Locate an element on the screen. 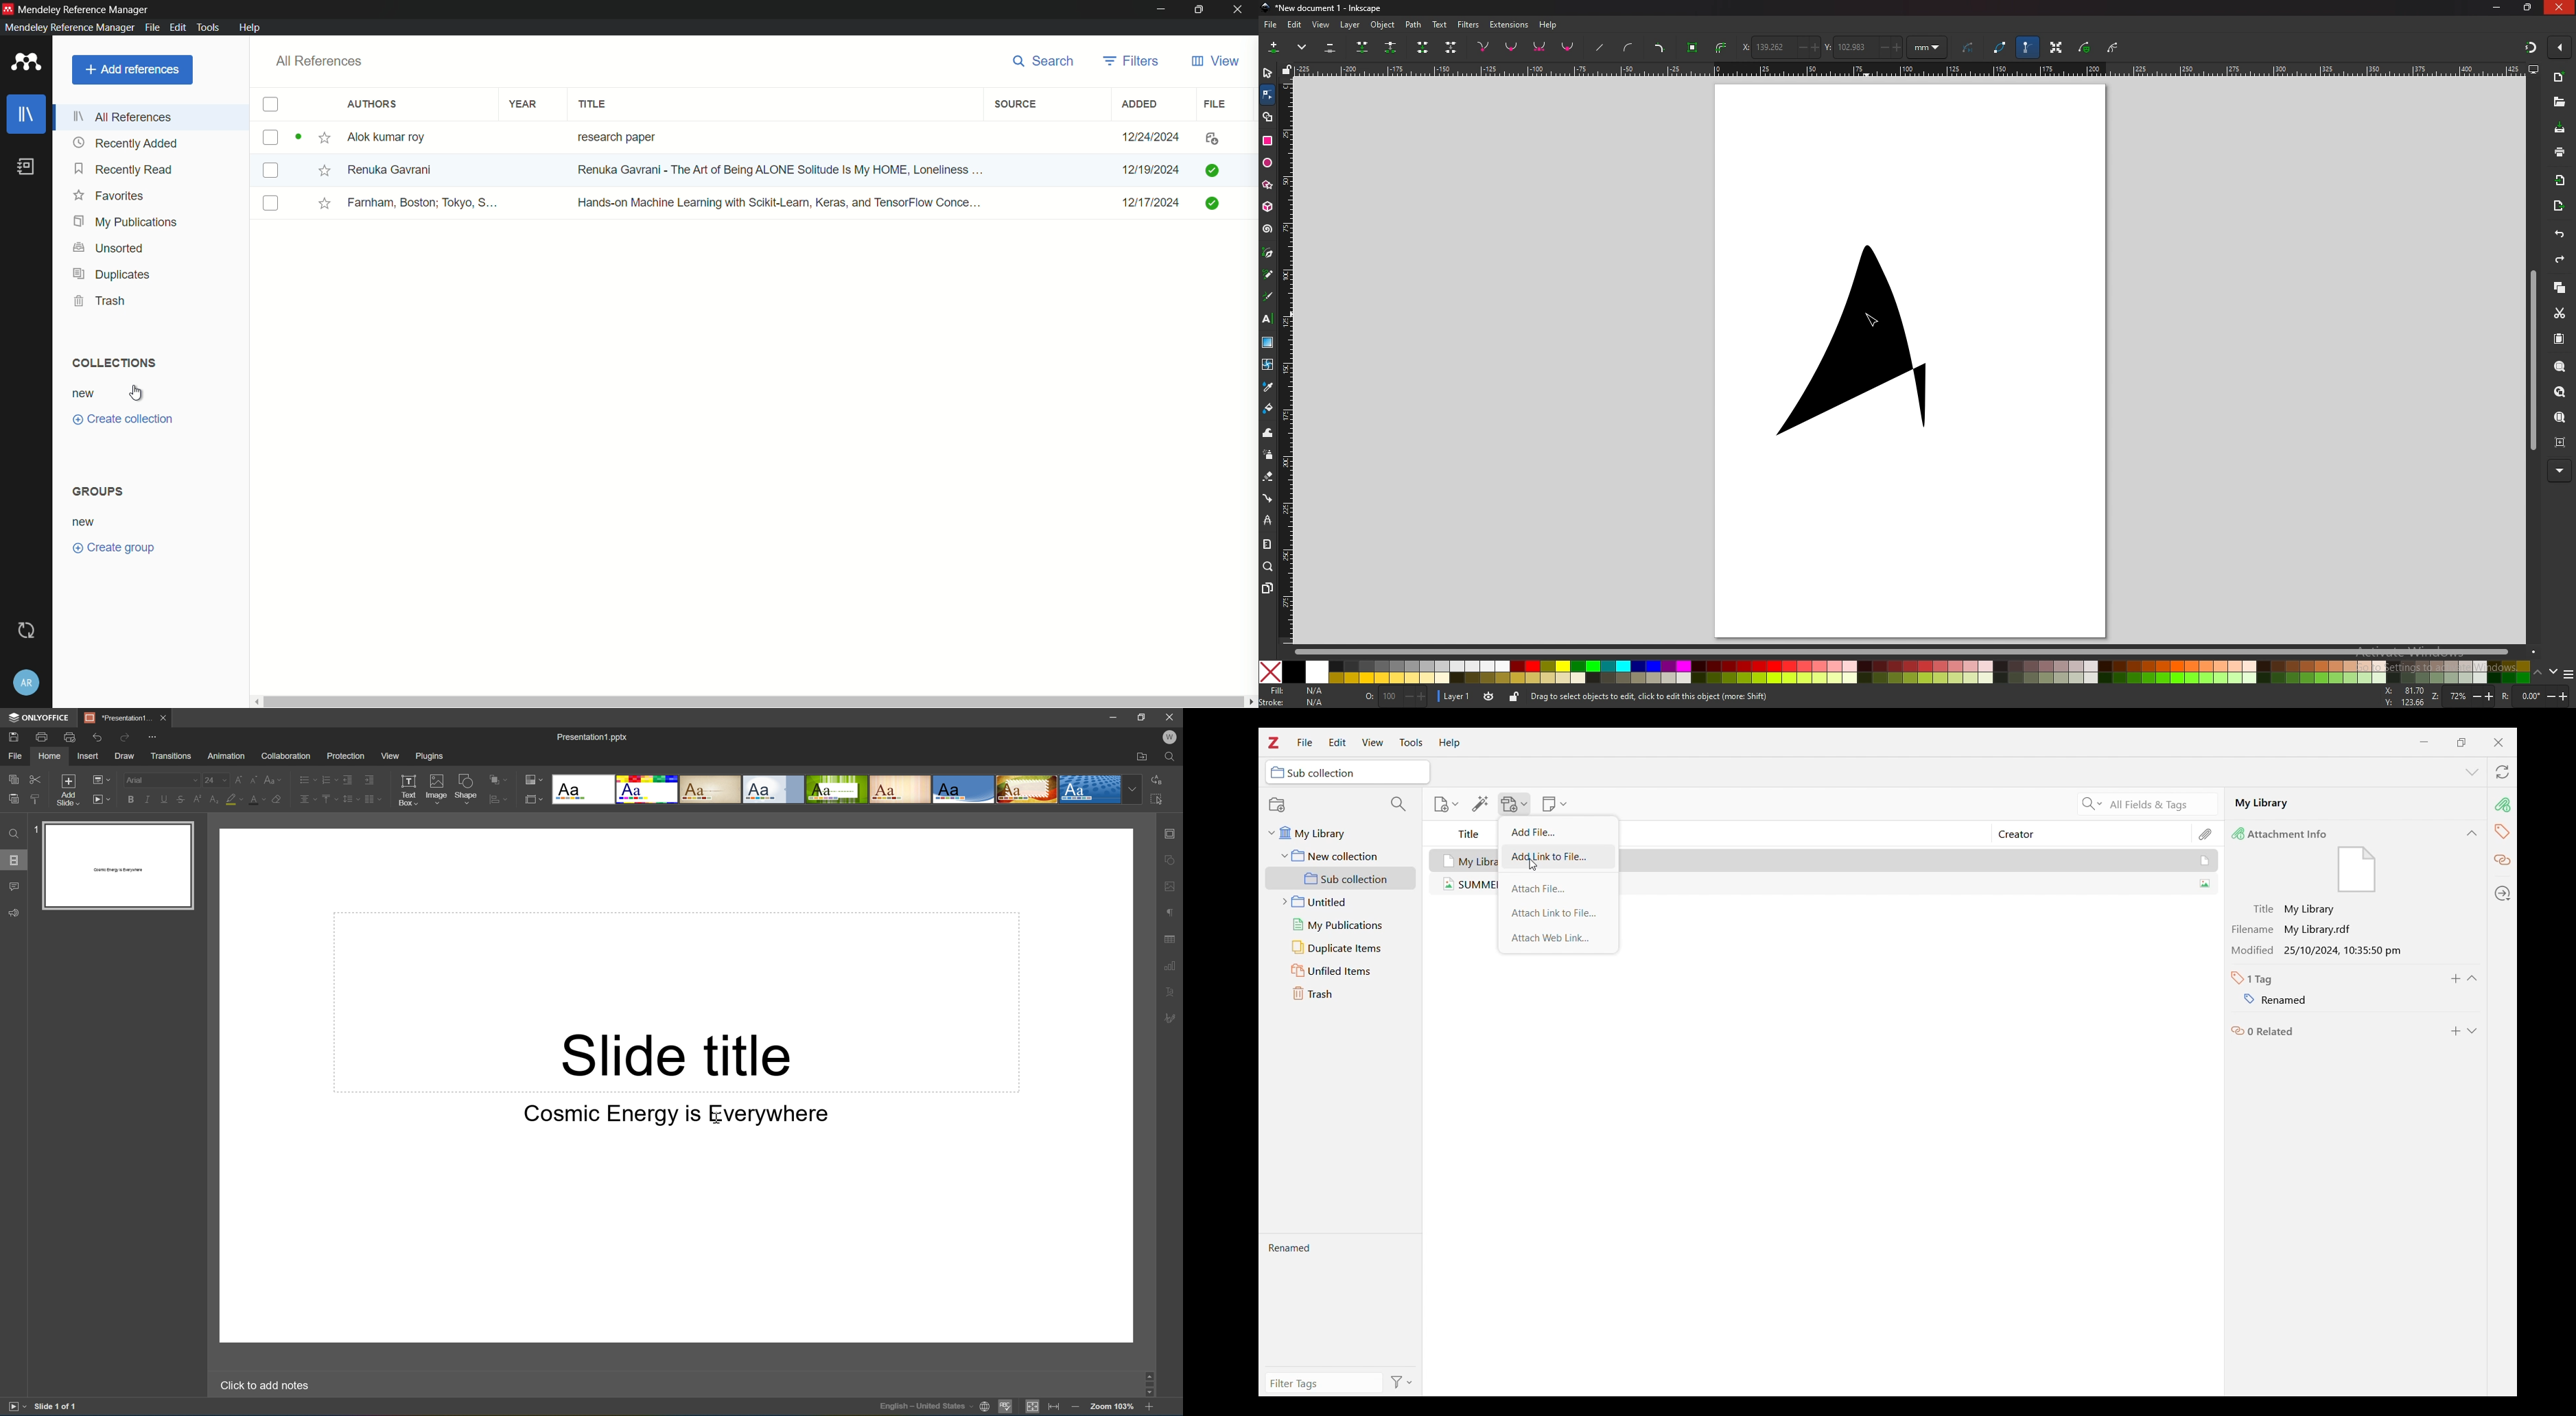 The image size is (2576, 1428). all references is located at coordinates (320, 62).